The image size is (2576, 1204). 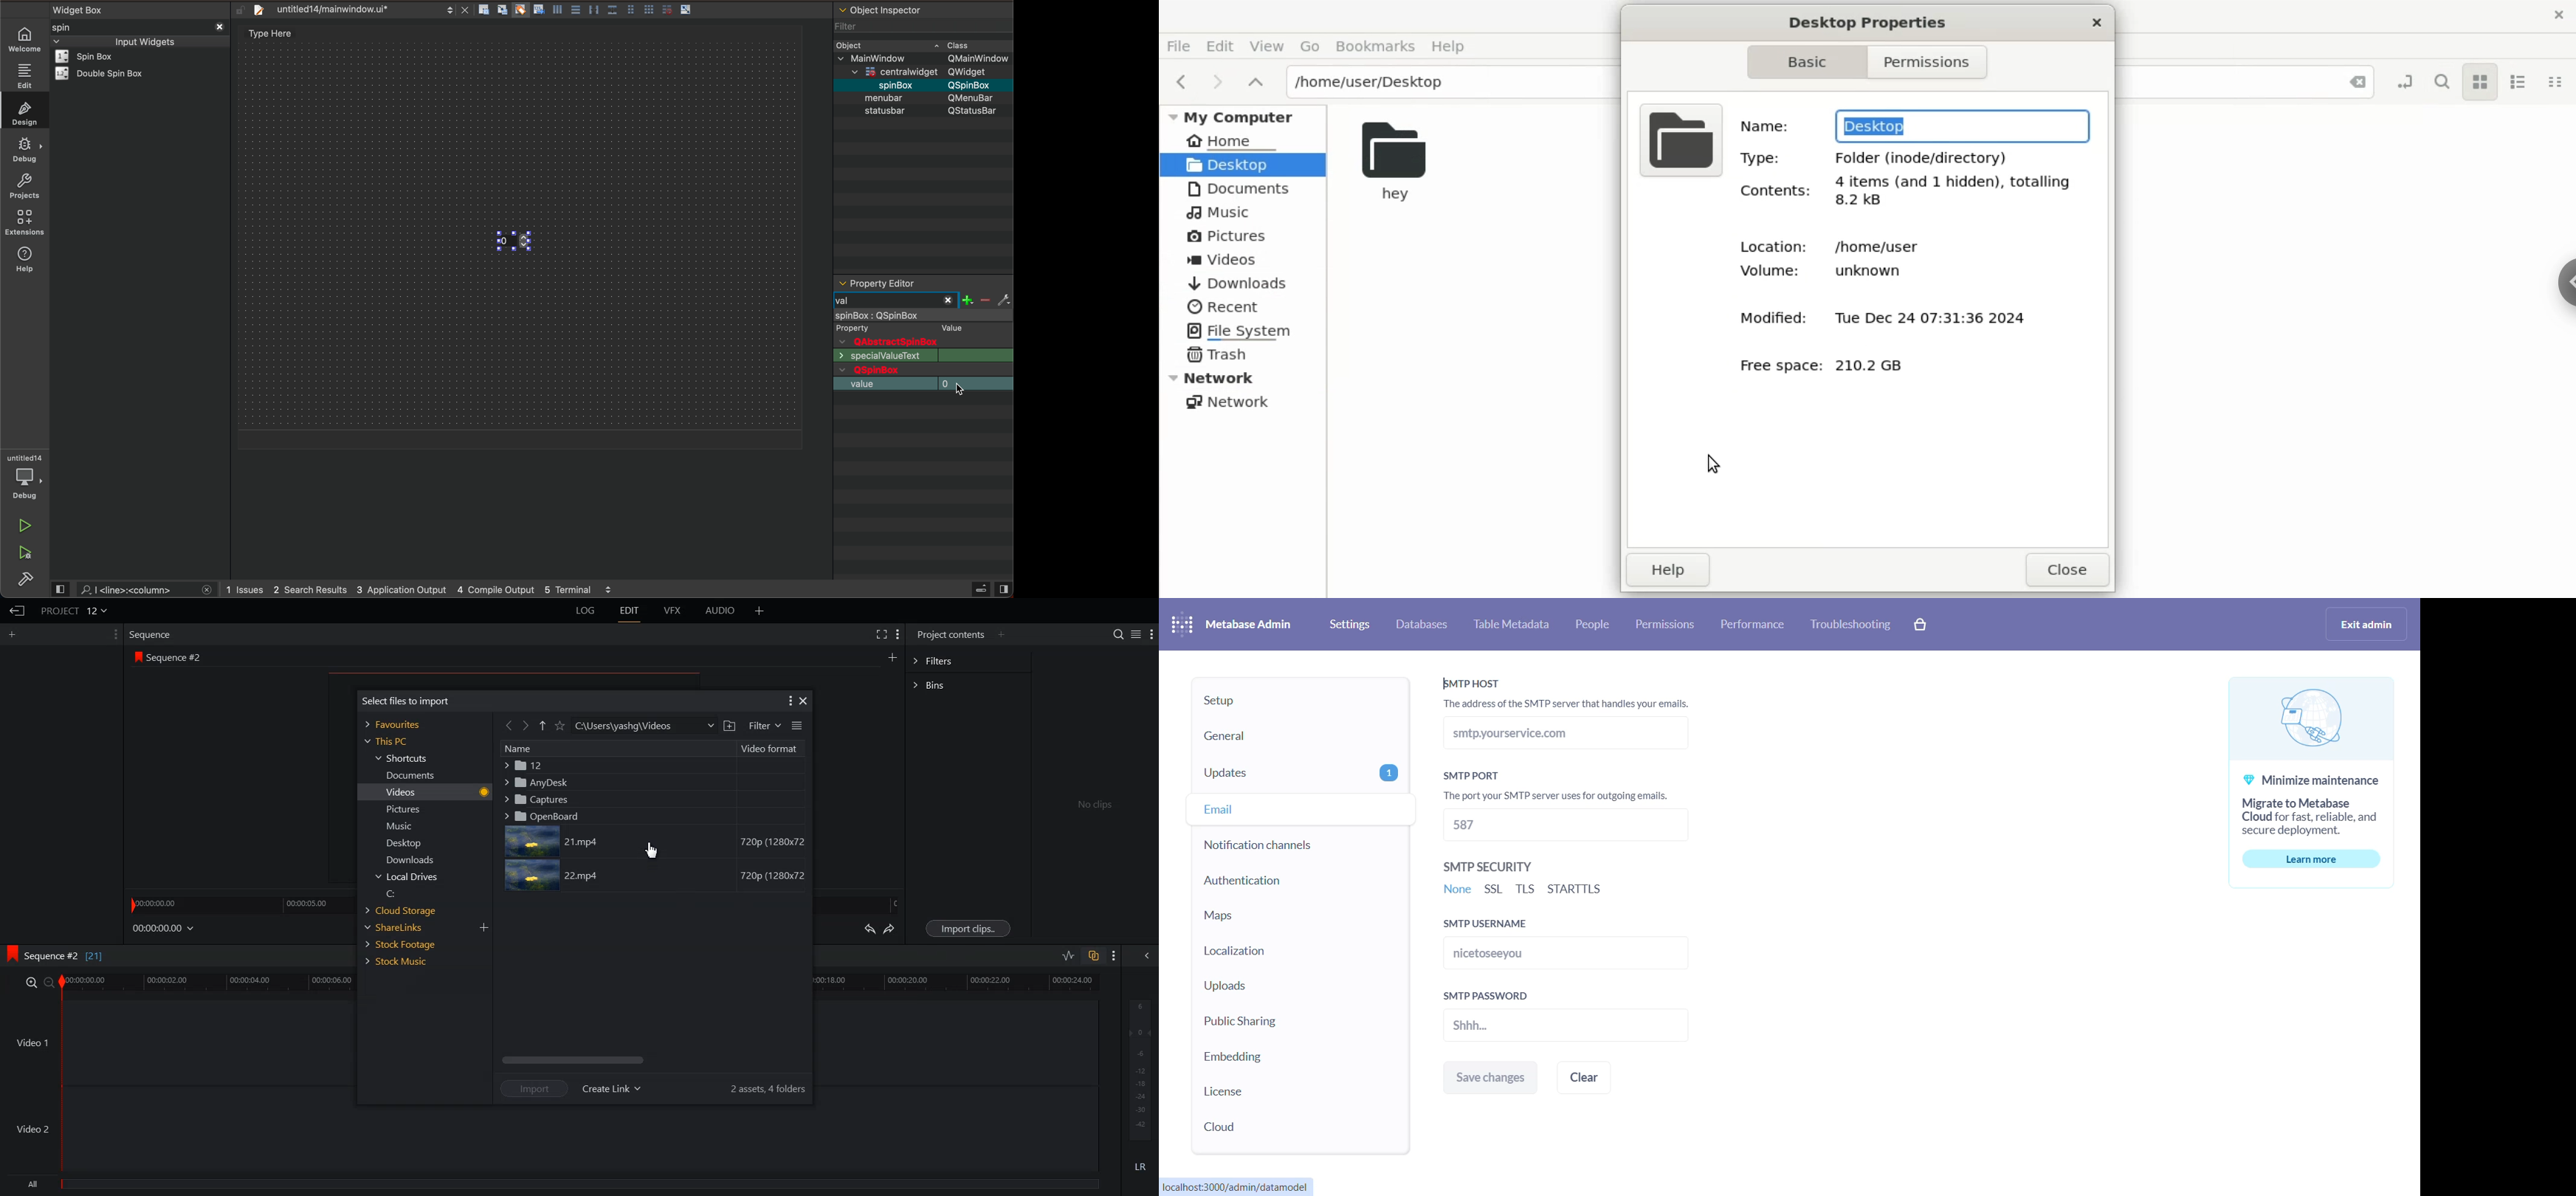 What do you see at coordinates (1115, 956) in the screenshot?
I see `Show Setting Menu` at bounding box center [1115, 956].